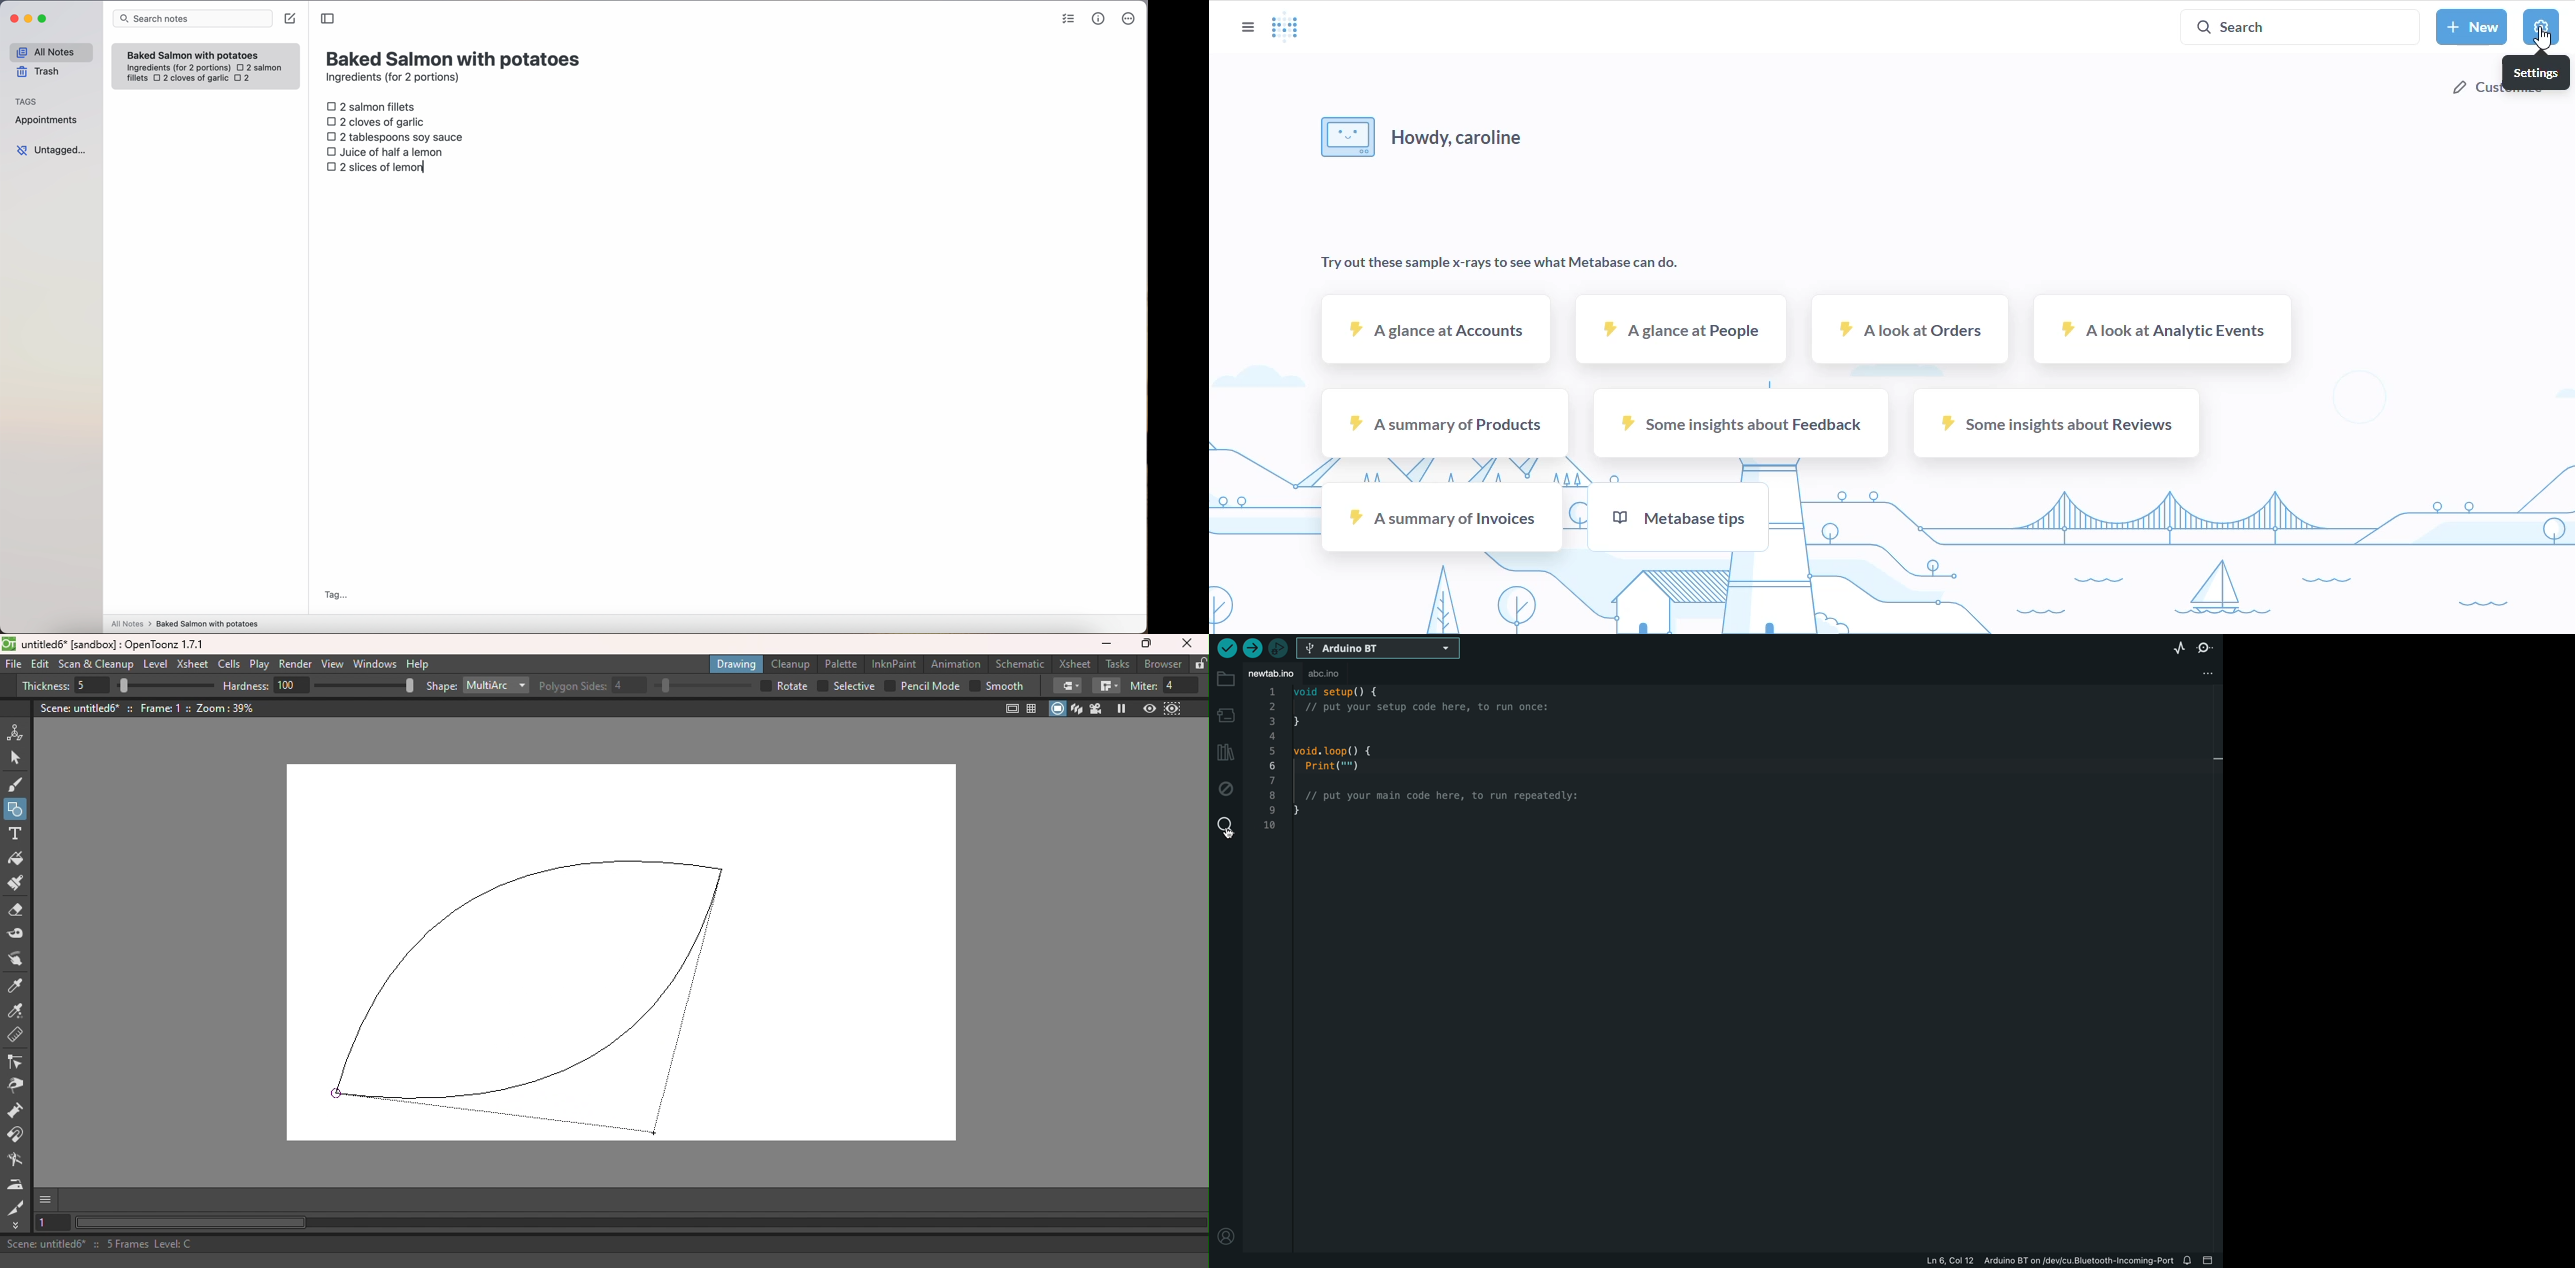  What do you see at coordinates (1739, 424) in the screenshot?
I see `some insights about feedback` at bounding box center [1739, 424].